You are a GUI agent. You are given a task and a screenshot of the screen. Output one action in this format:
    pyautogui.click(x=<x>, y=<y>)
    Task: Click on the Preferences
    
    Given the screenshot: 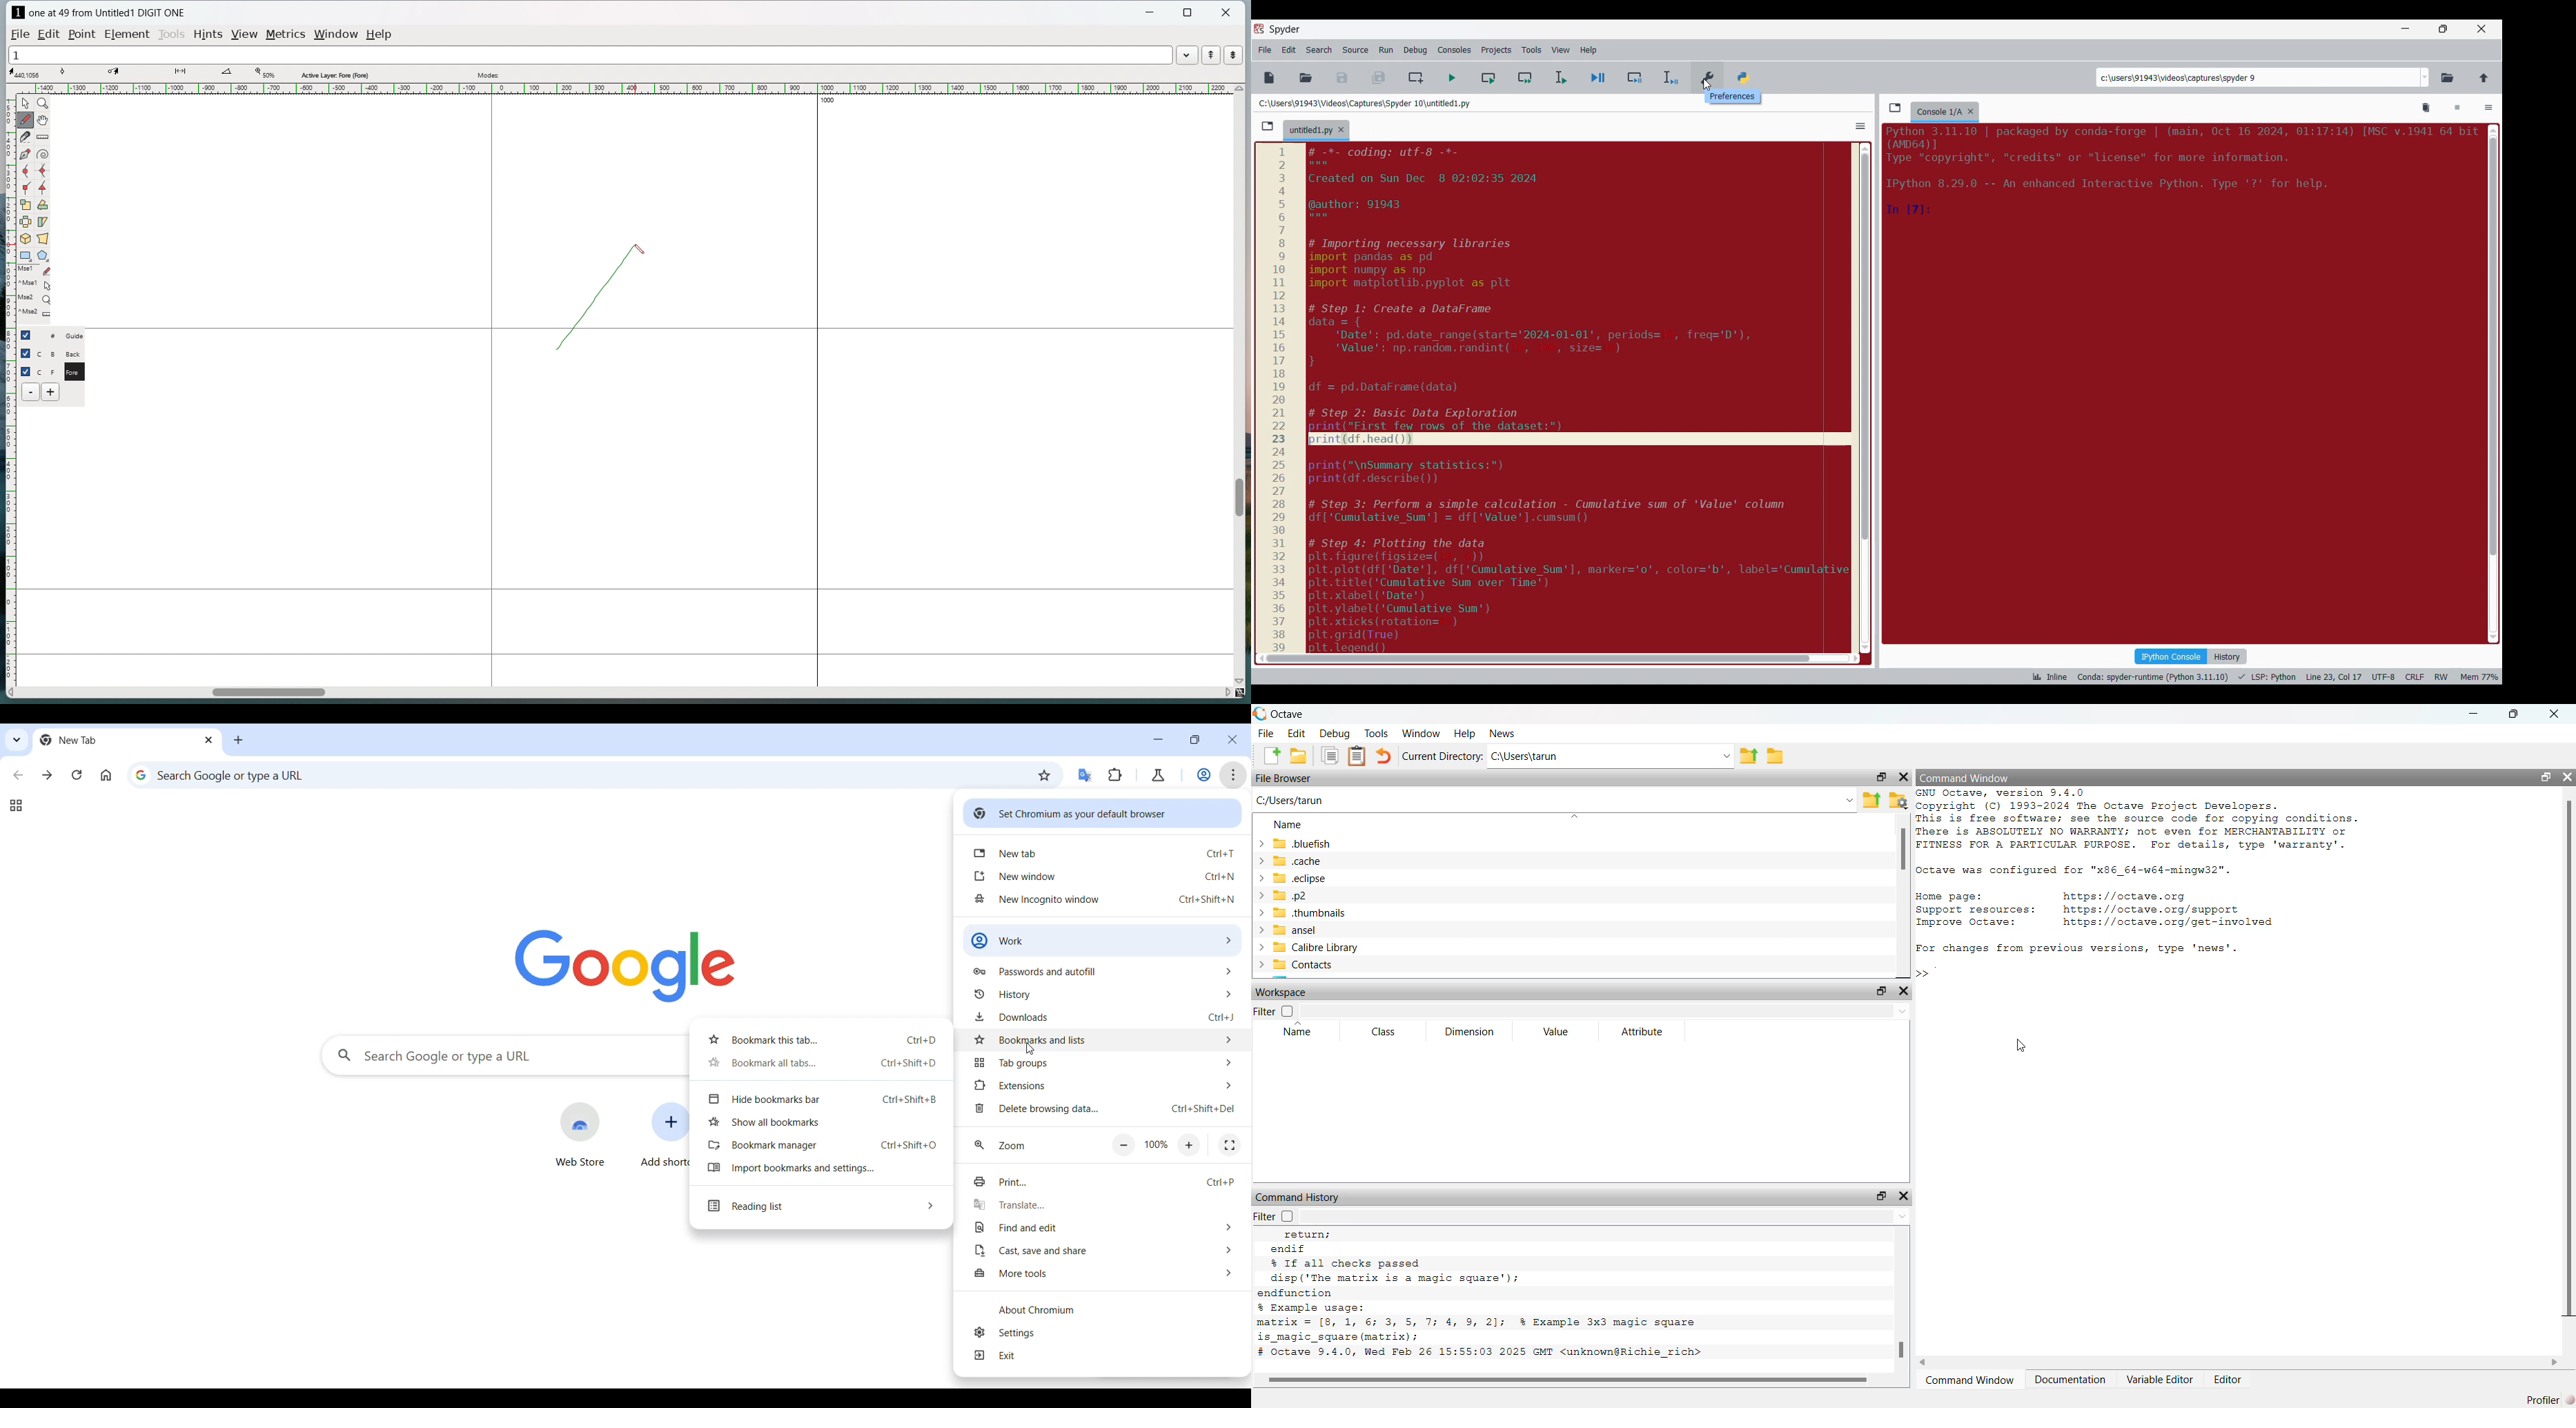 What is the action you would take?
    pyautogui.click(x=1709, y=75)
    